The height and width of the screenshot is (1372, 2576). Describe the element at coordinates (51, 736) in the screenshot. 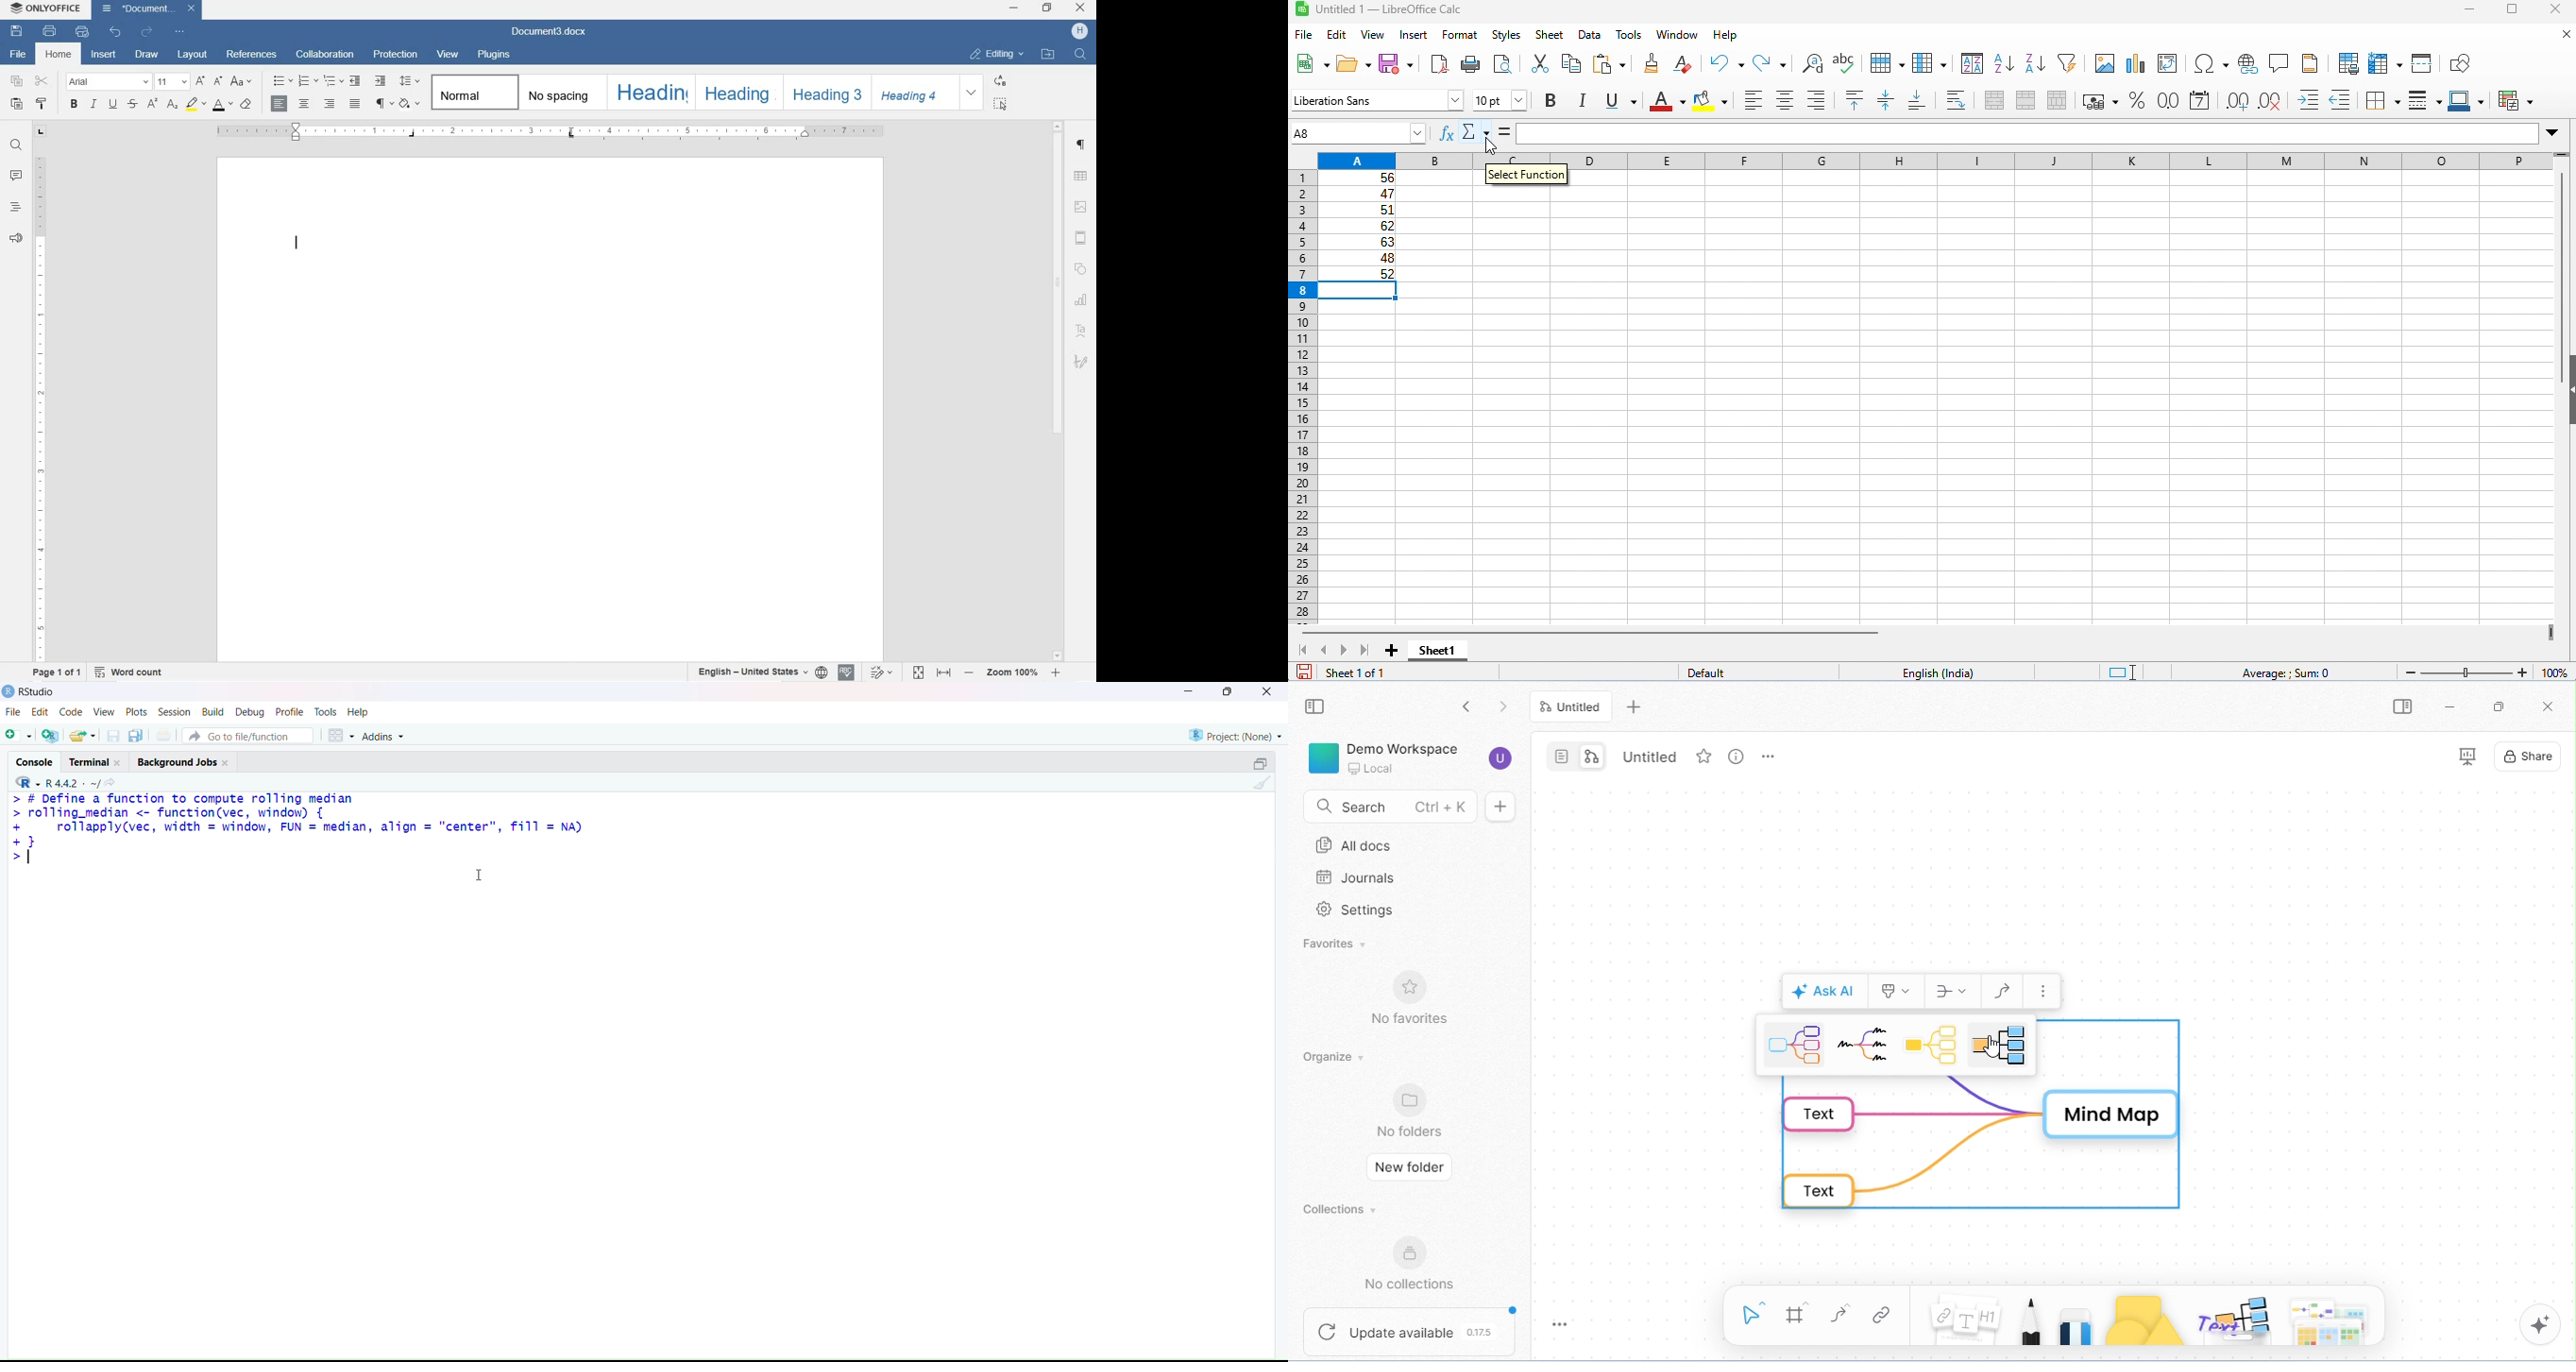

I see `add R file` at that location.